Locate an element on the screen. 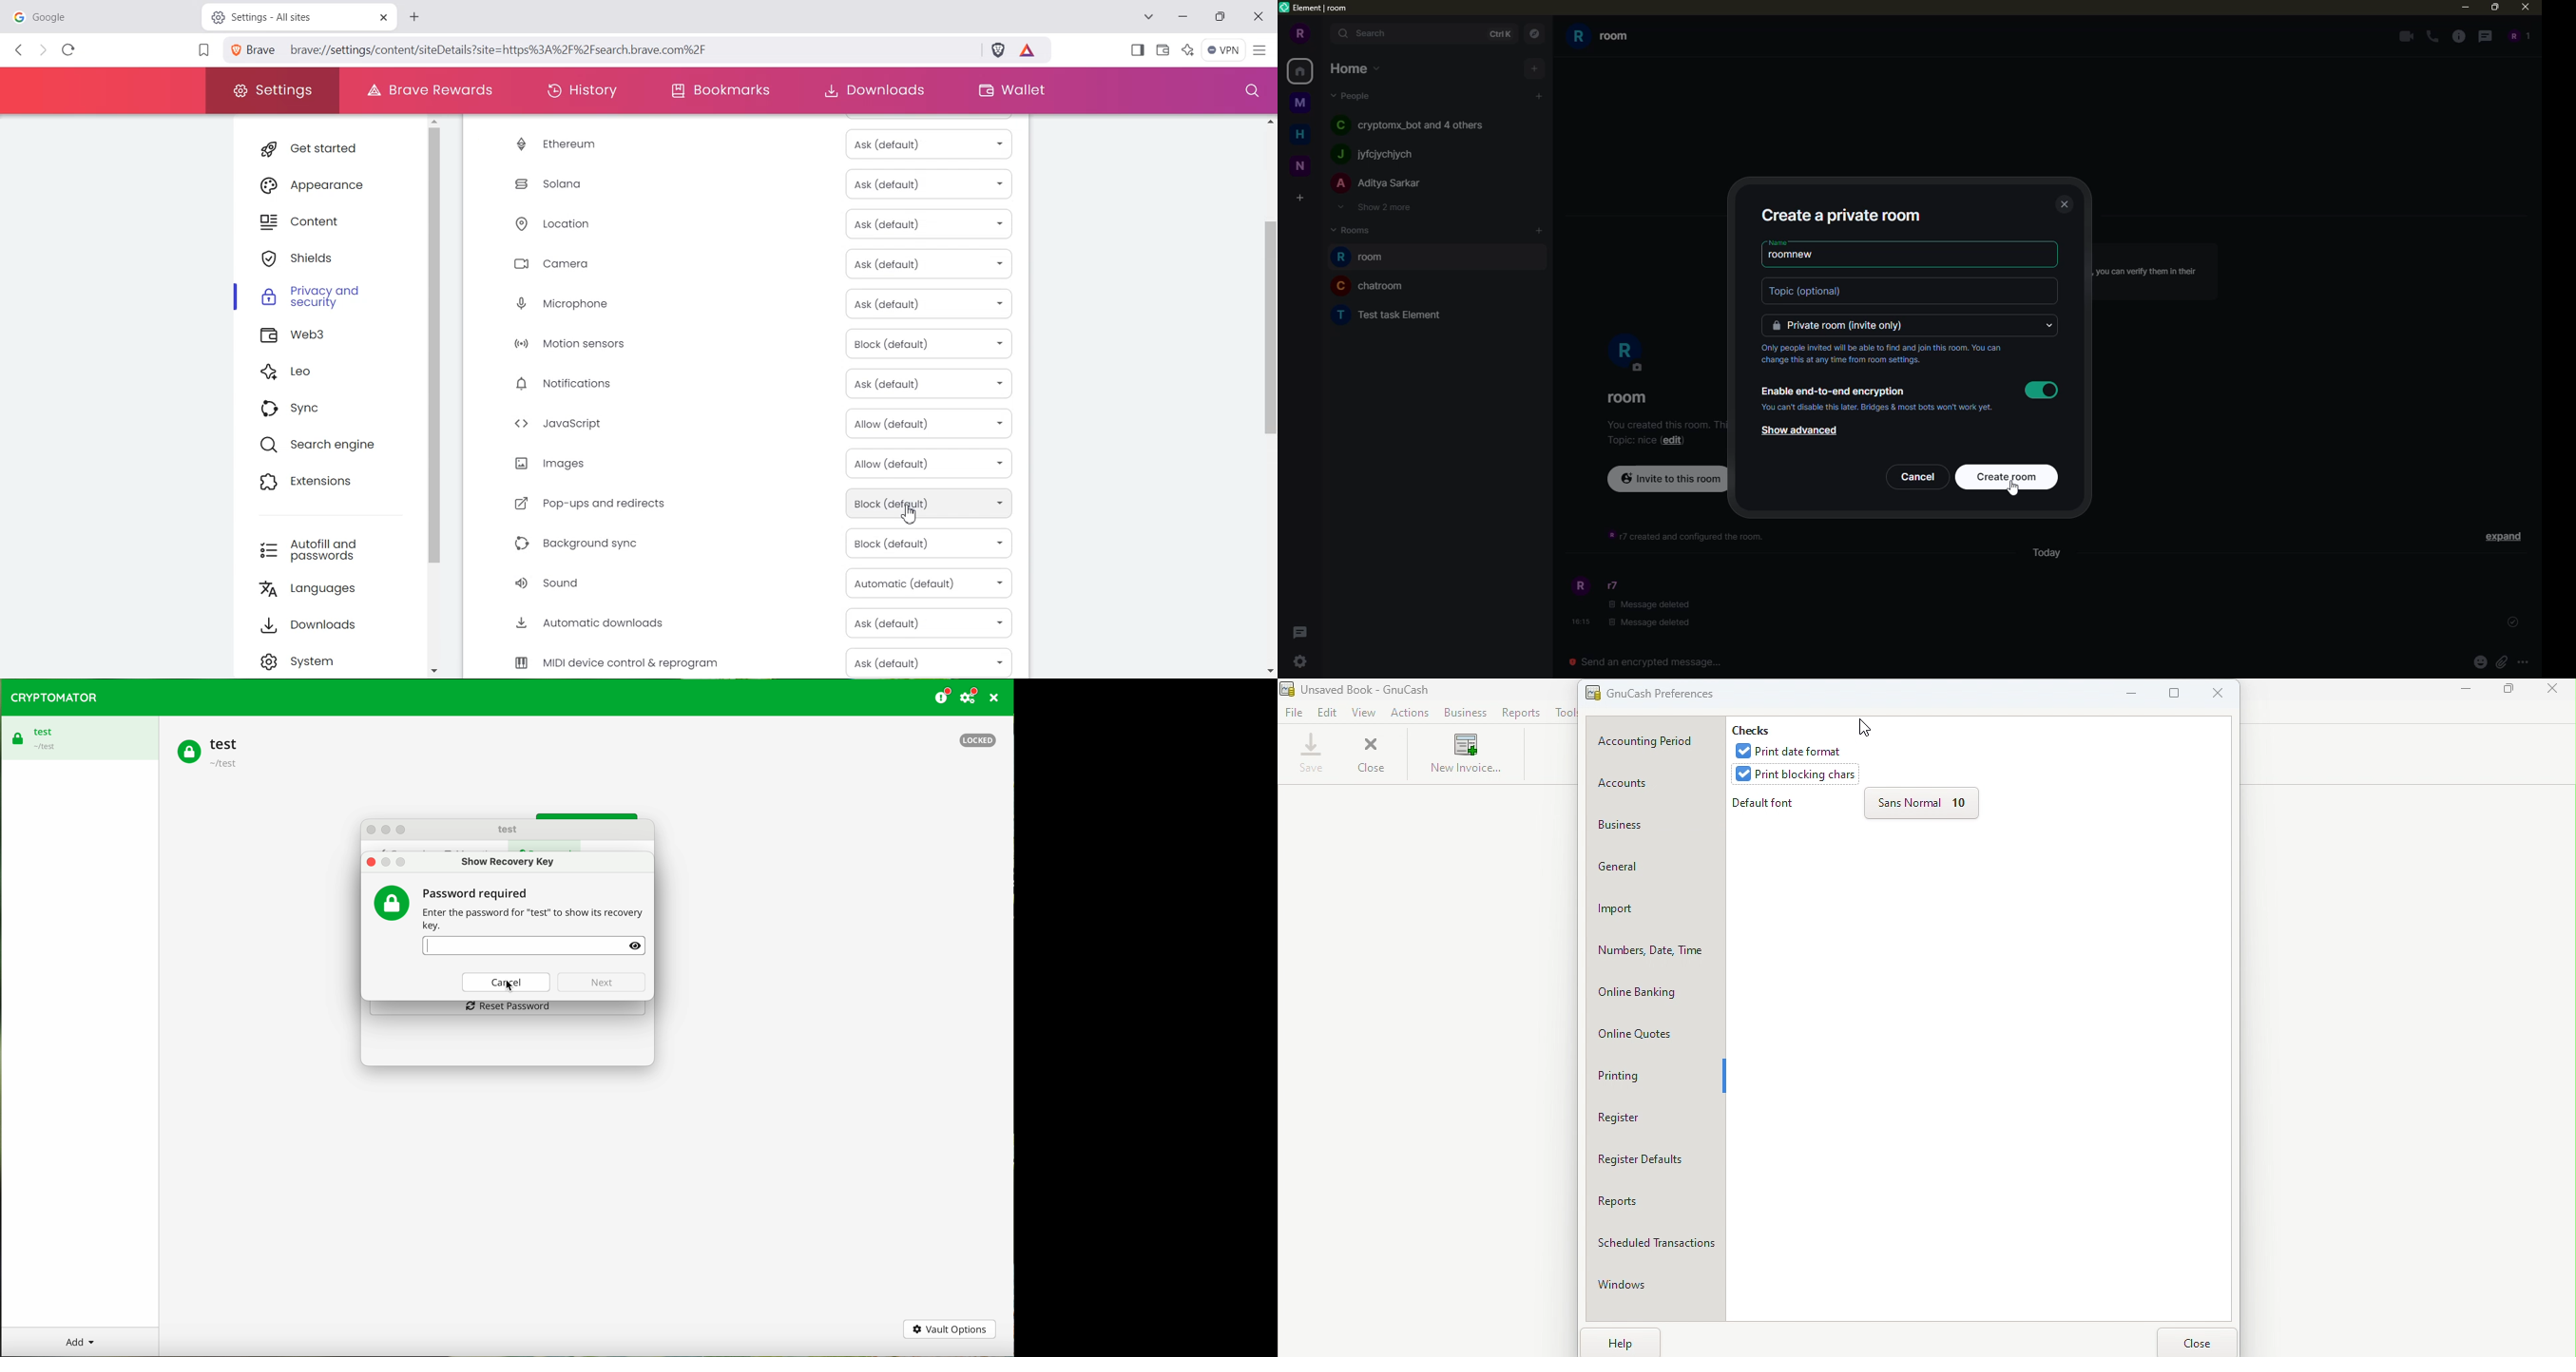  Actions is located at coordinates (1410, 713).